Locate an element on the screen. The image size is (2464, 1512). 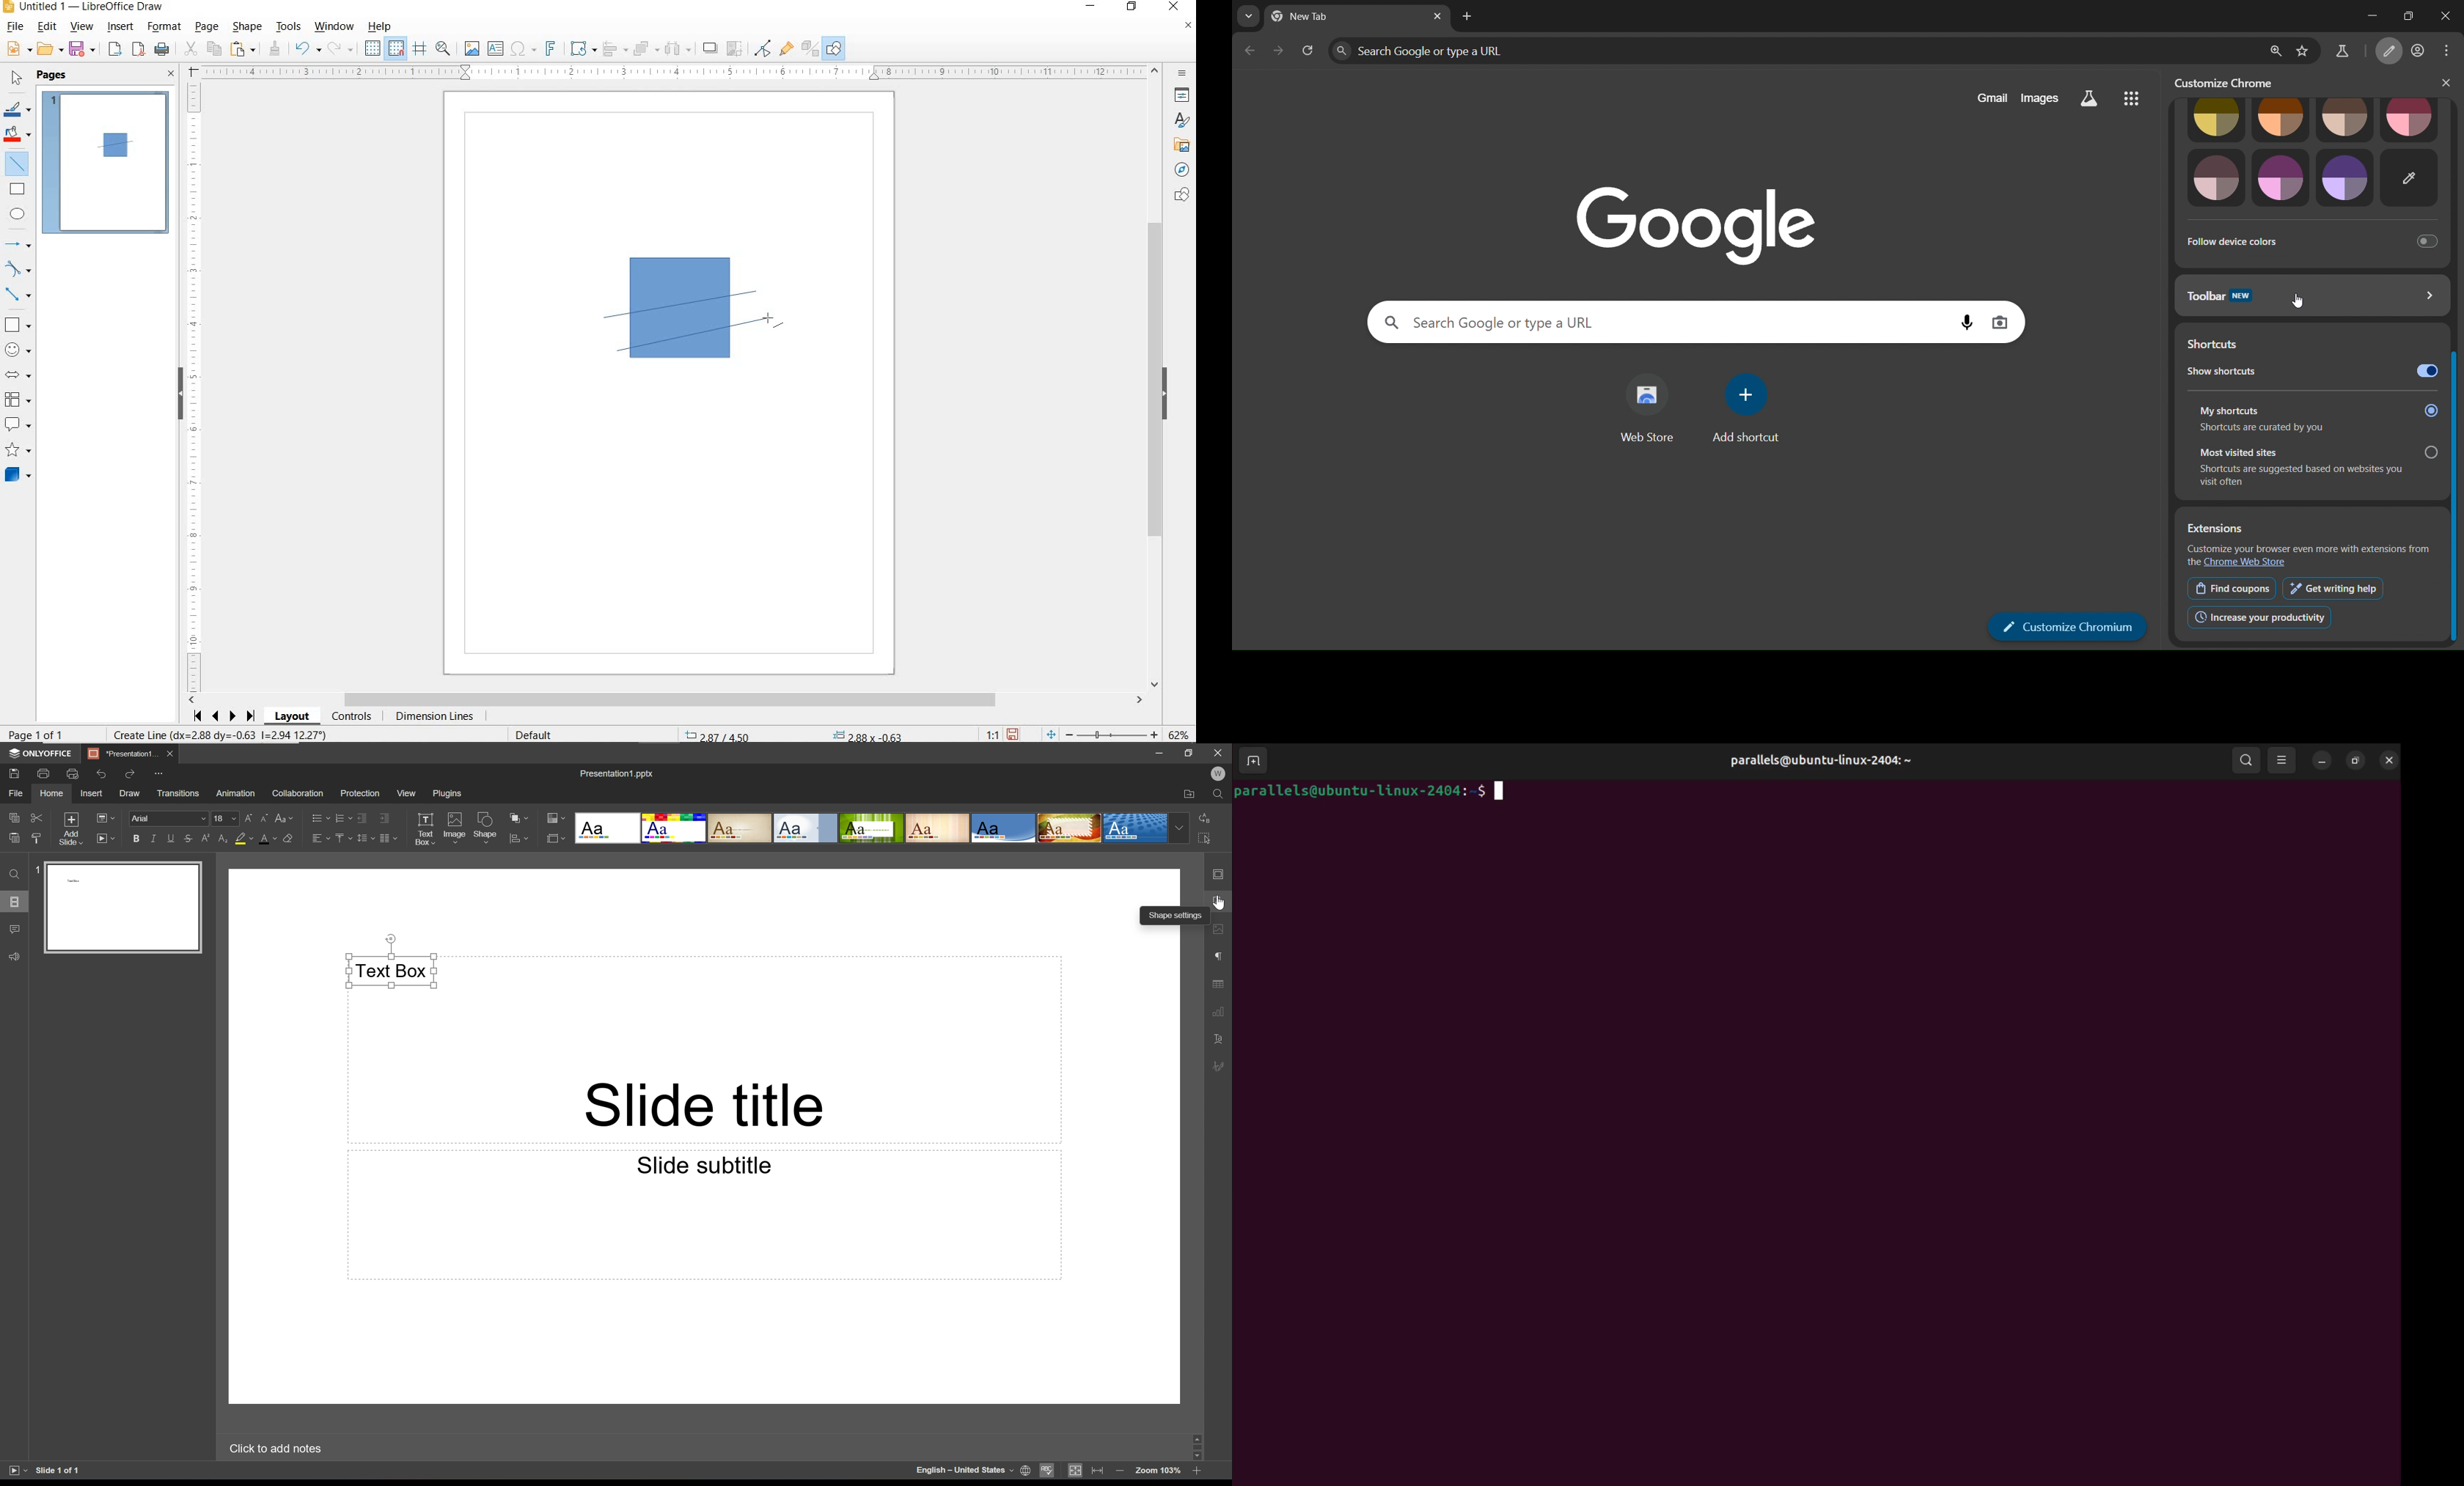
SHADOW is located at coordinates (711, 48).